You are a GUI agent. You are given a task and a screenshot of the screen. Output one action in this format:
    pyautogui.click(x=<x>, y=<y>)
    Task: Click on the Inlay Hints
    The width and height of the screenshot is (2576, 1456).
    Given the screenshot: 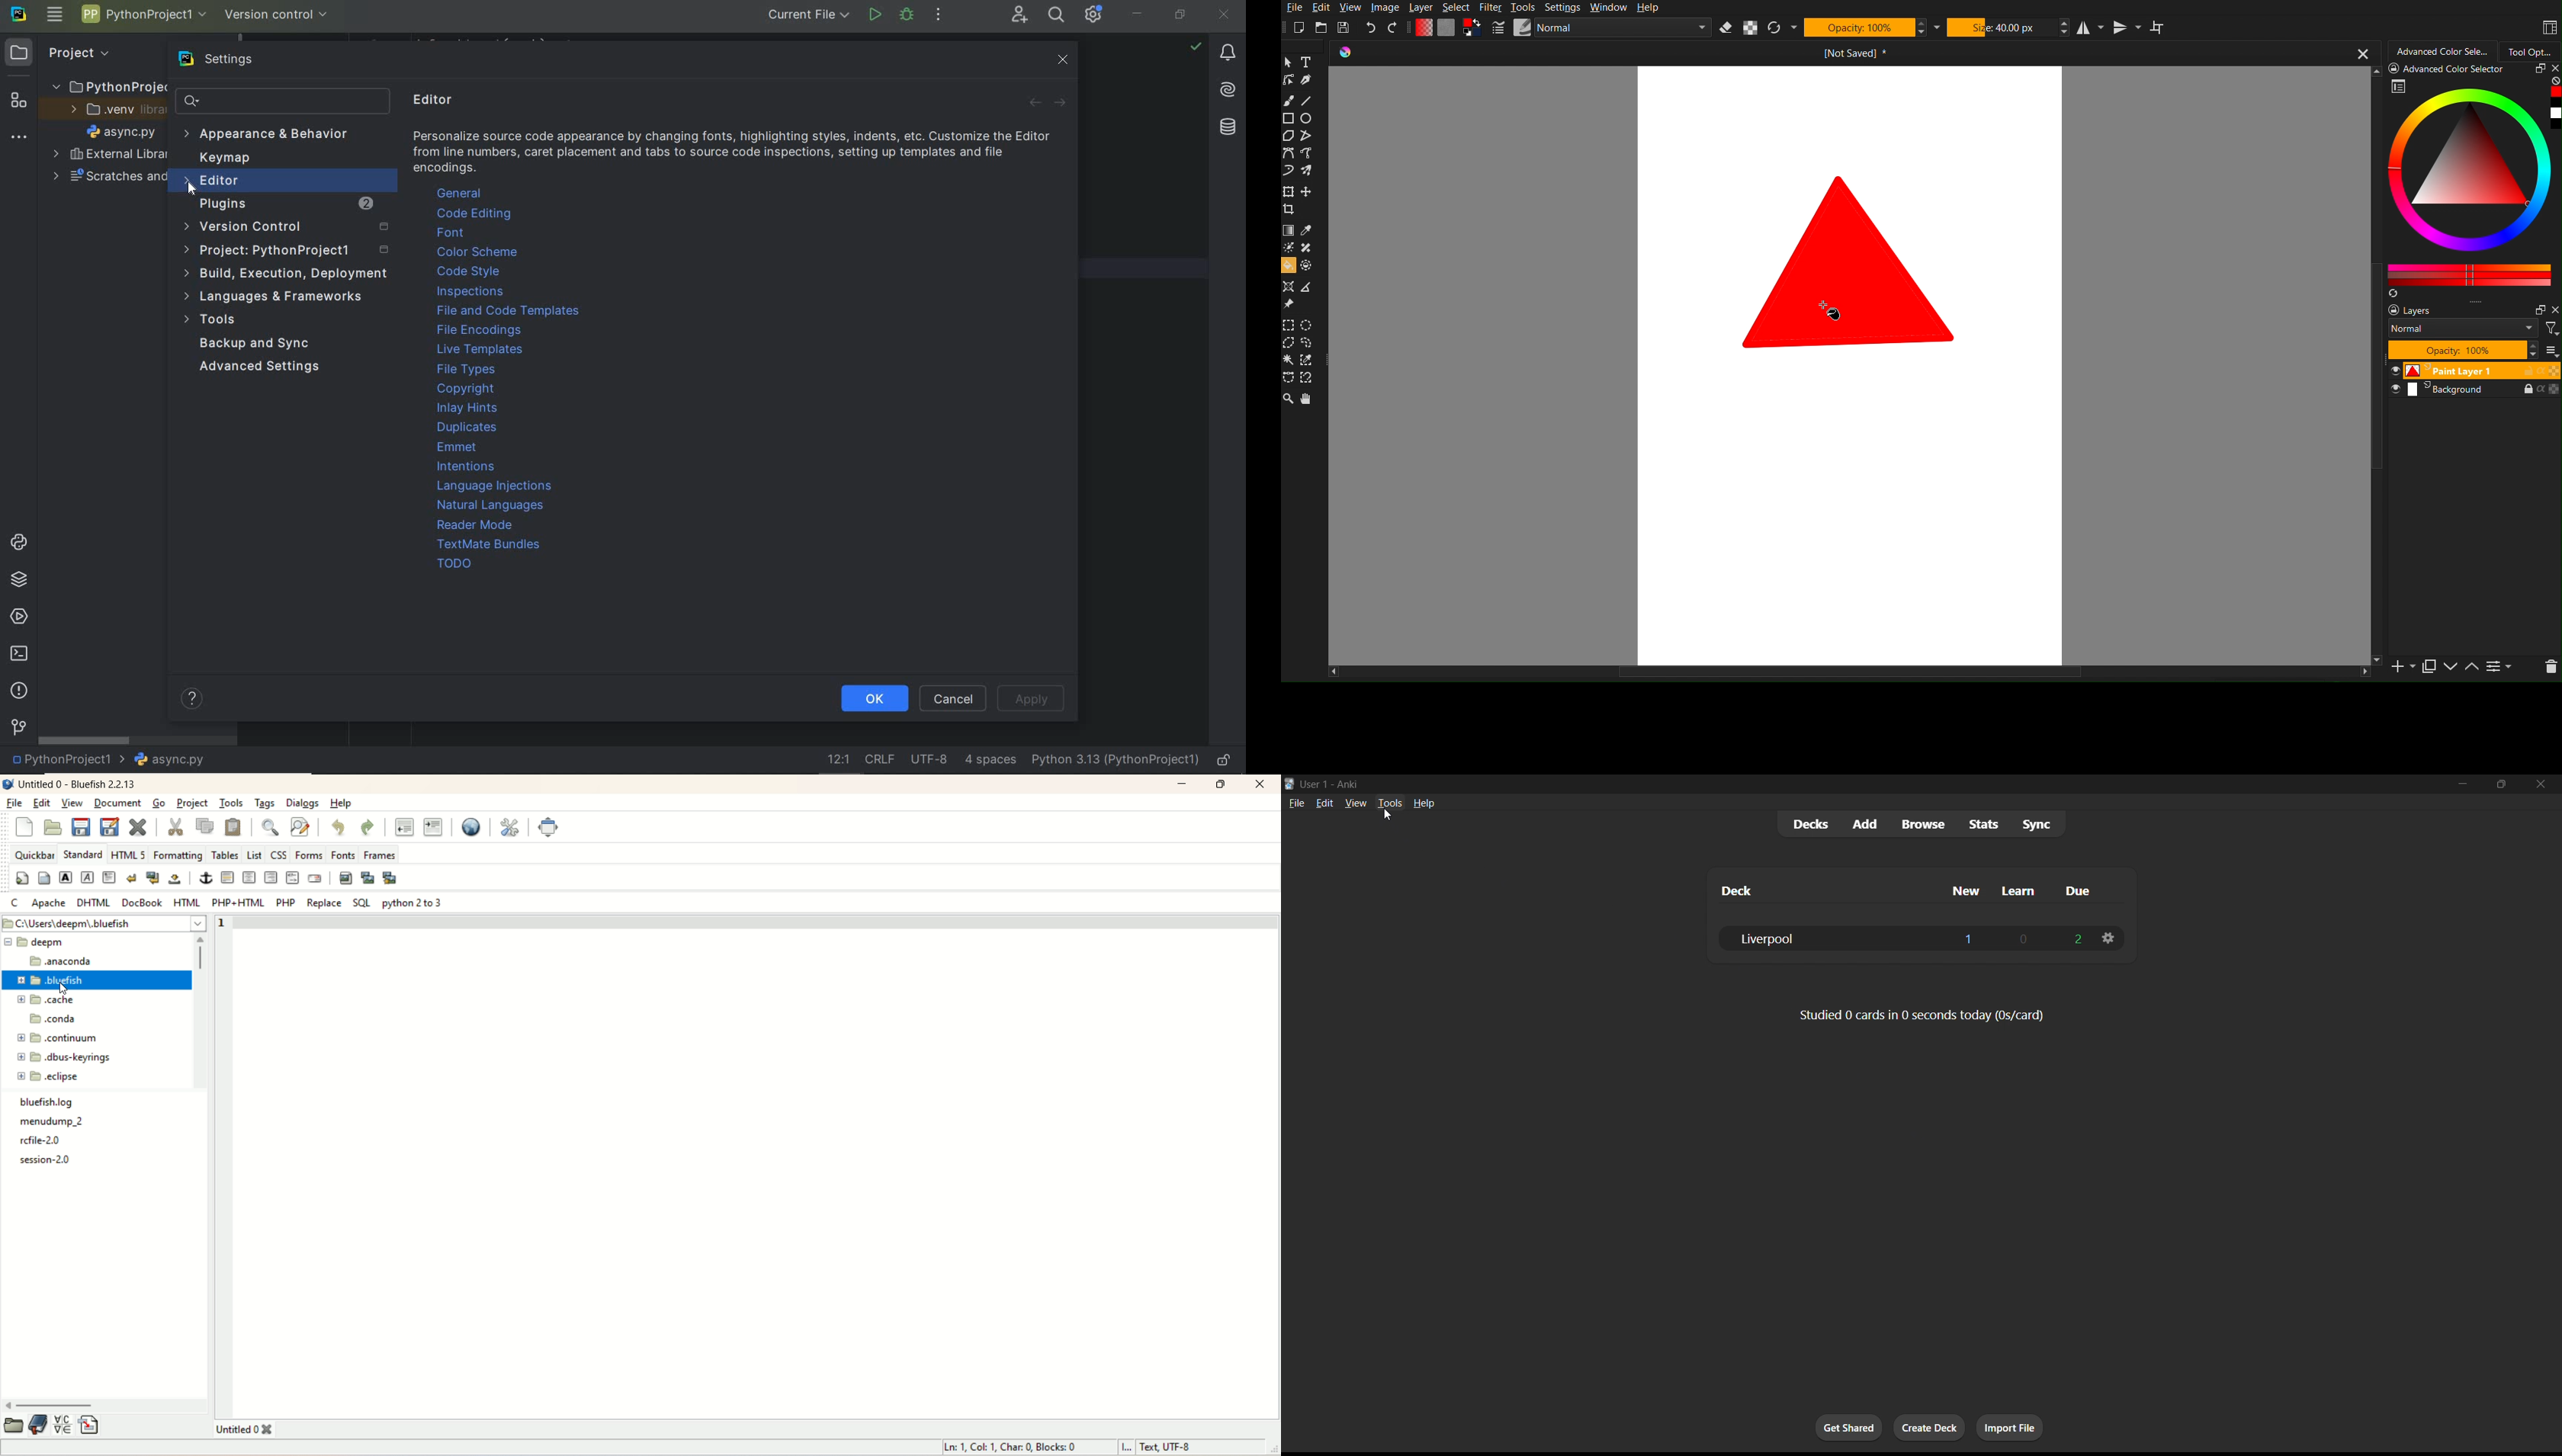 What is the action you would take?
    pyautogui.click(x=470, y=408)
    